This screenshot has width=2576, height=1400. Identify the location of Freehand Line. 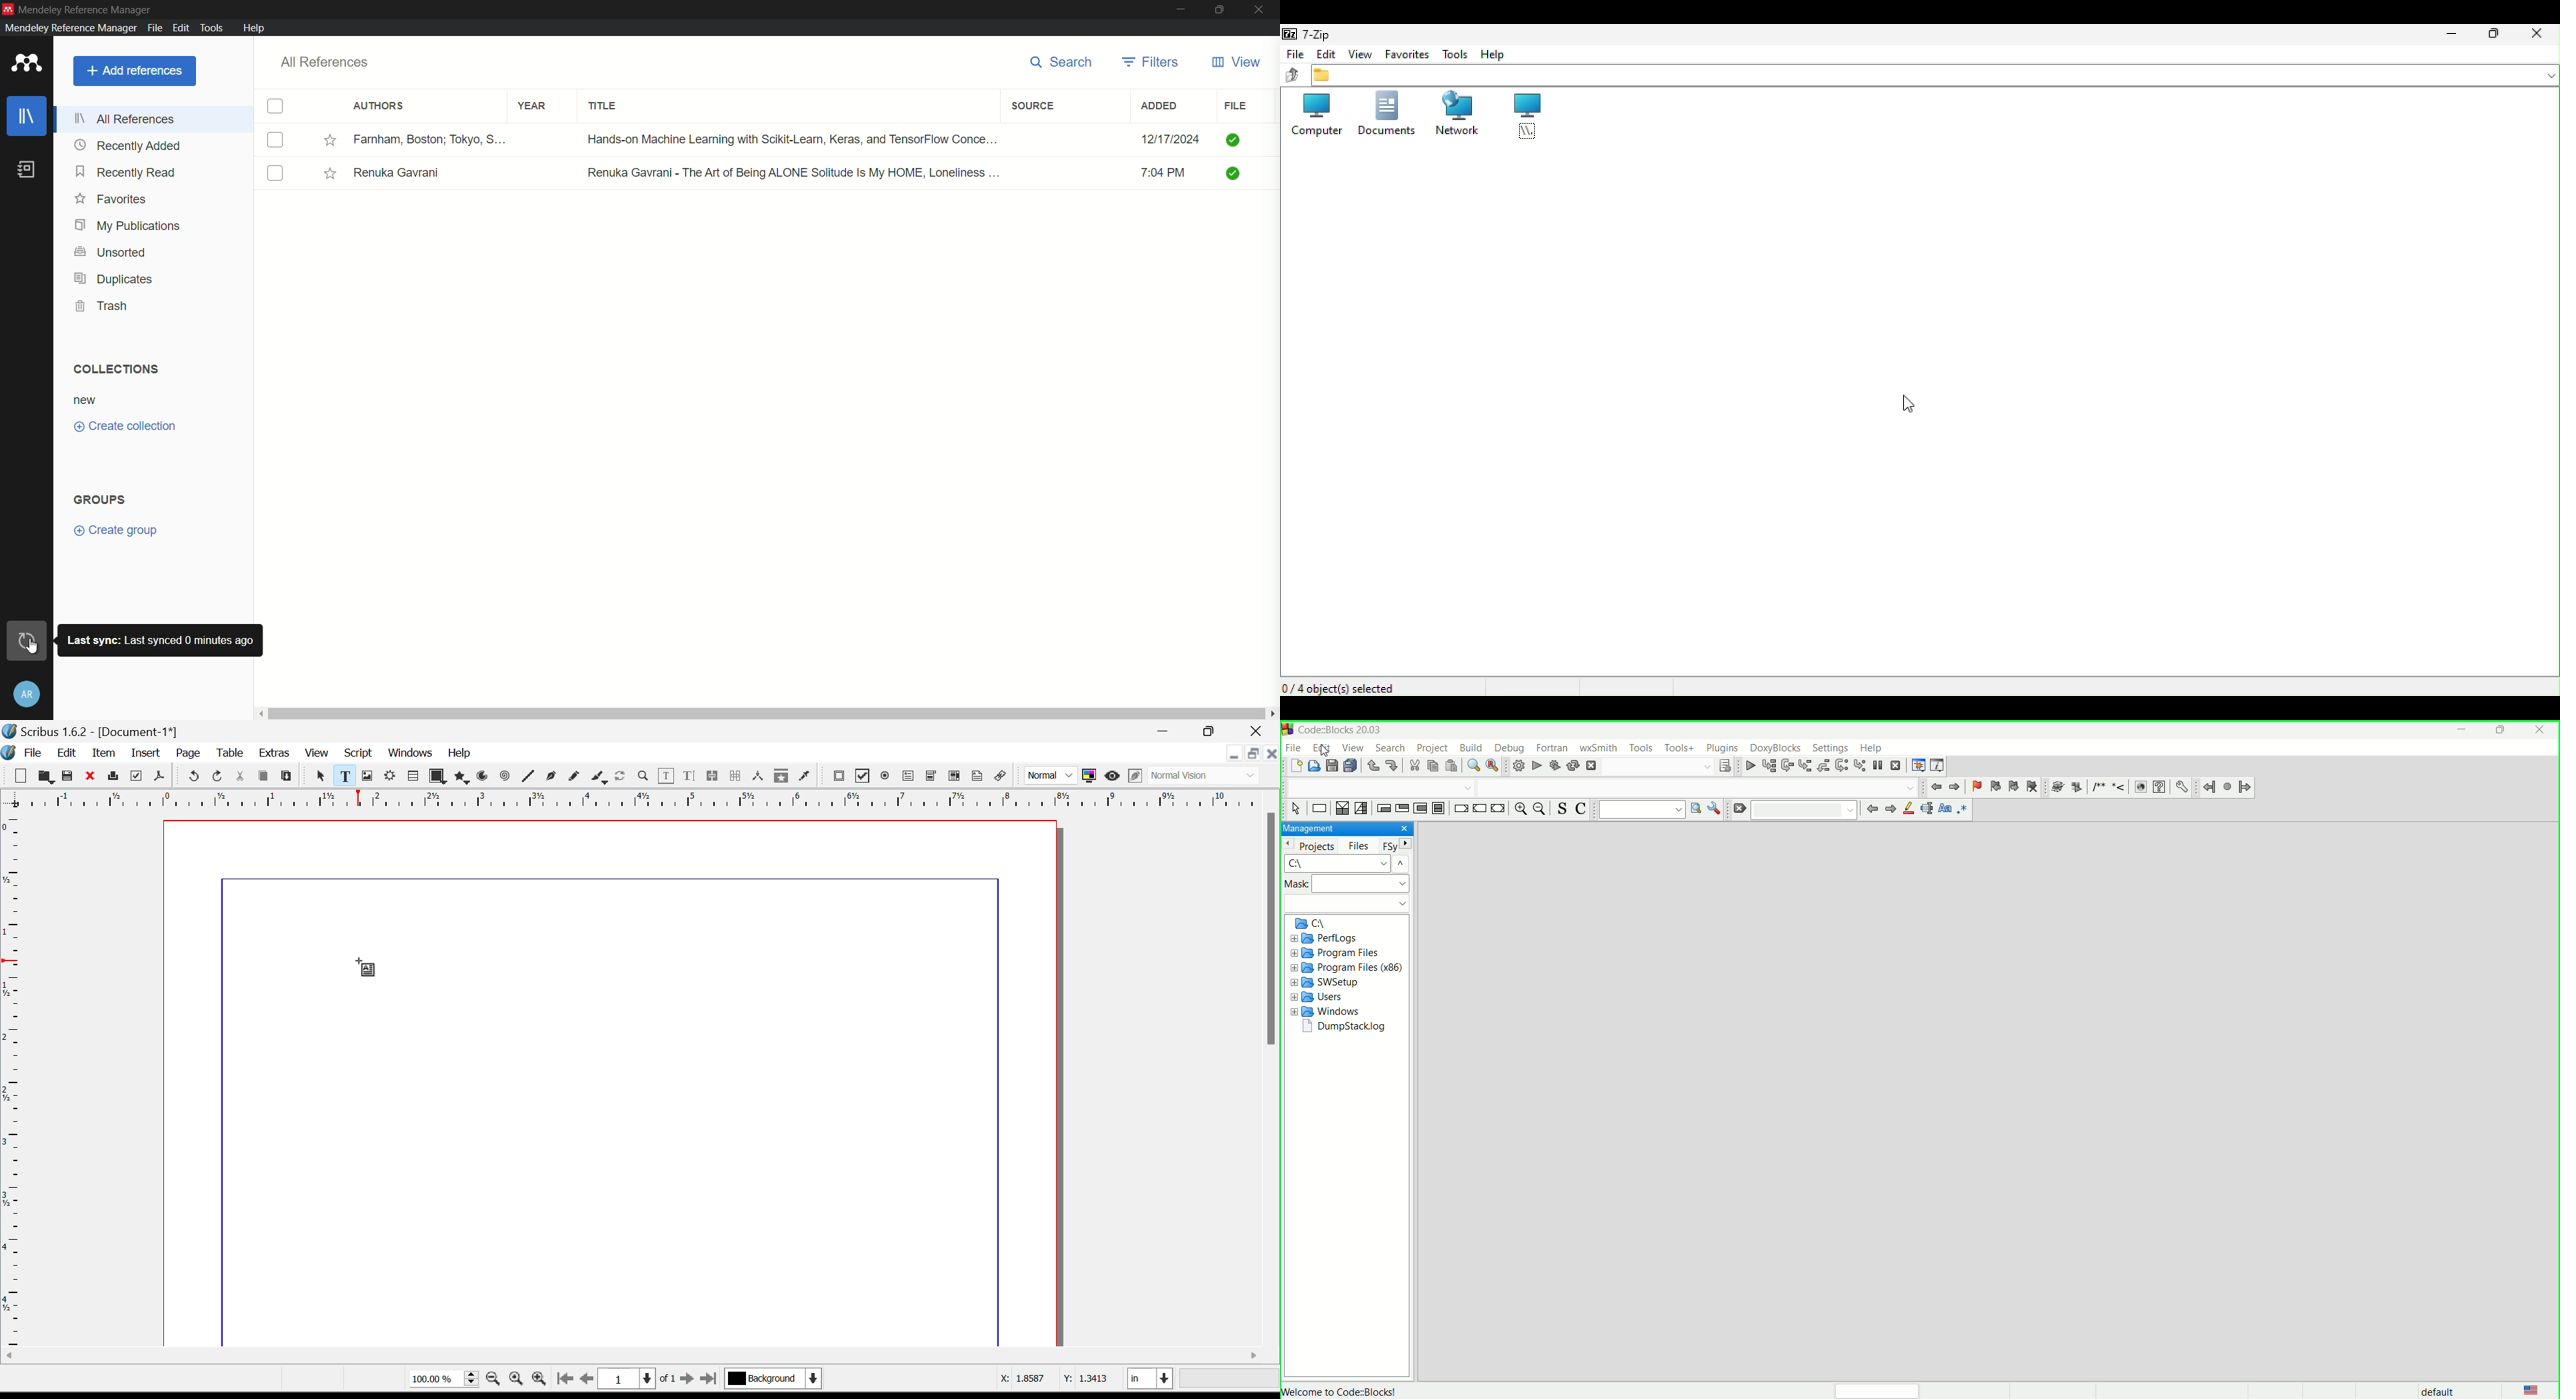
(573, 777).